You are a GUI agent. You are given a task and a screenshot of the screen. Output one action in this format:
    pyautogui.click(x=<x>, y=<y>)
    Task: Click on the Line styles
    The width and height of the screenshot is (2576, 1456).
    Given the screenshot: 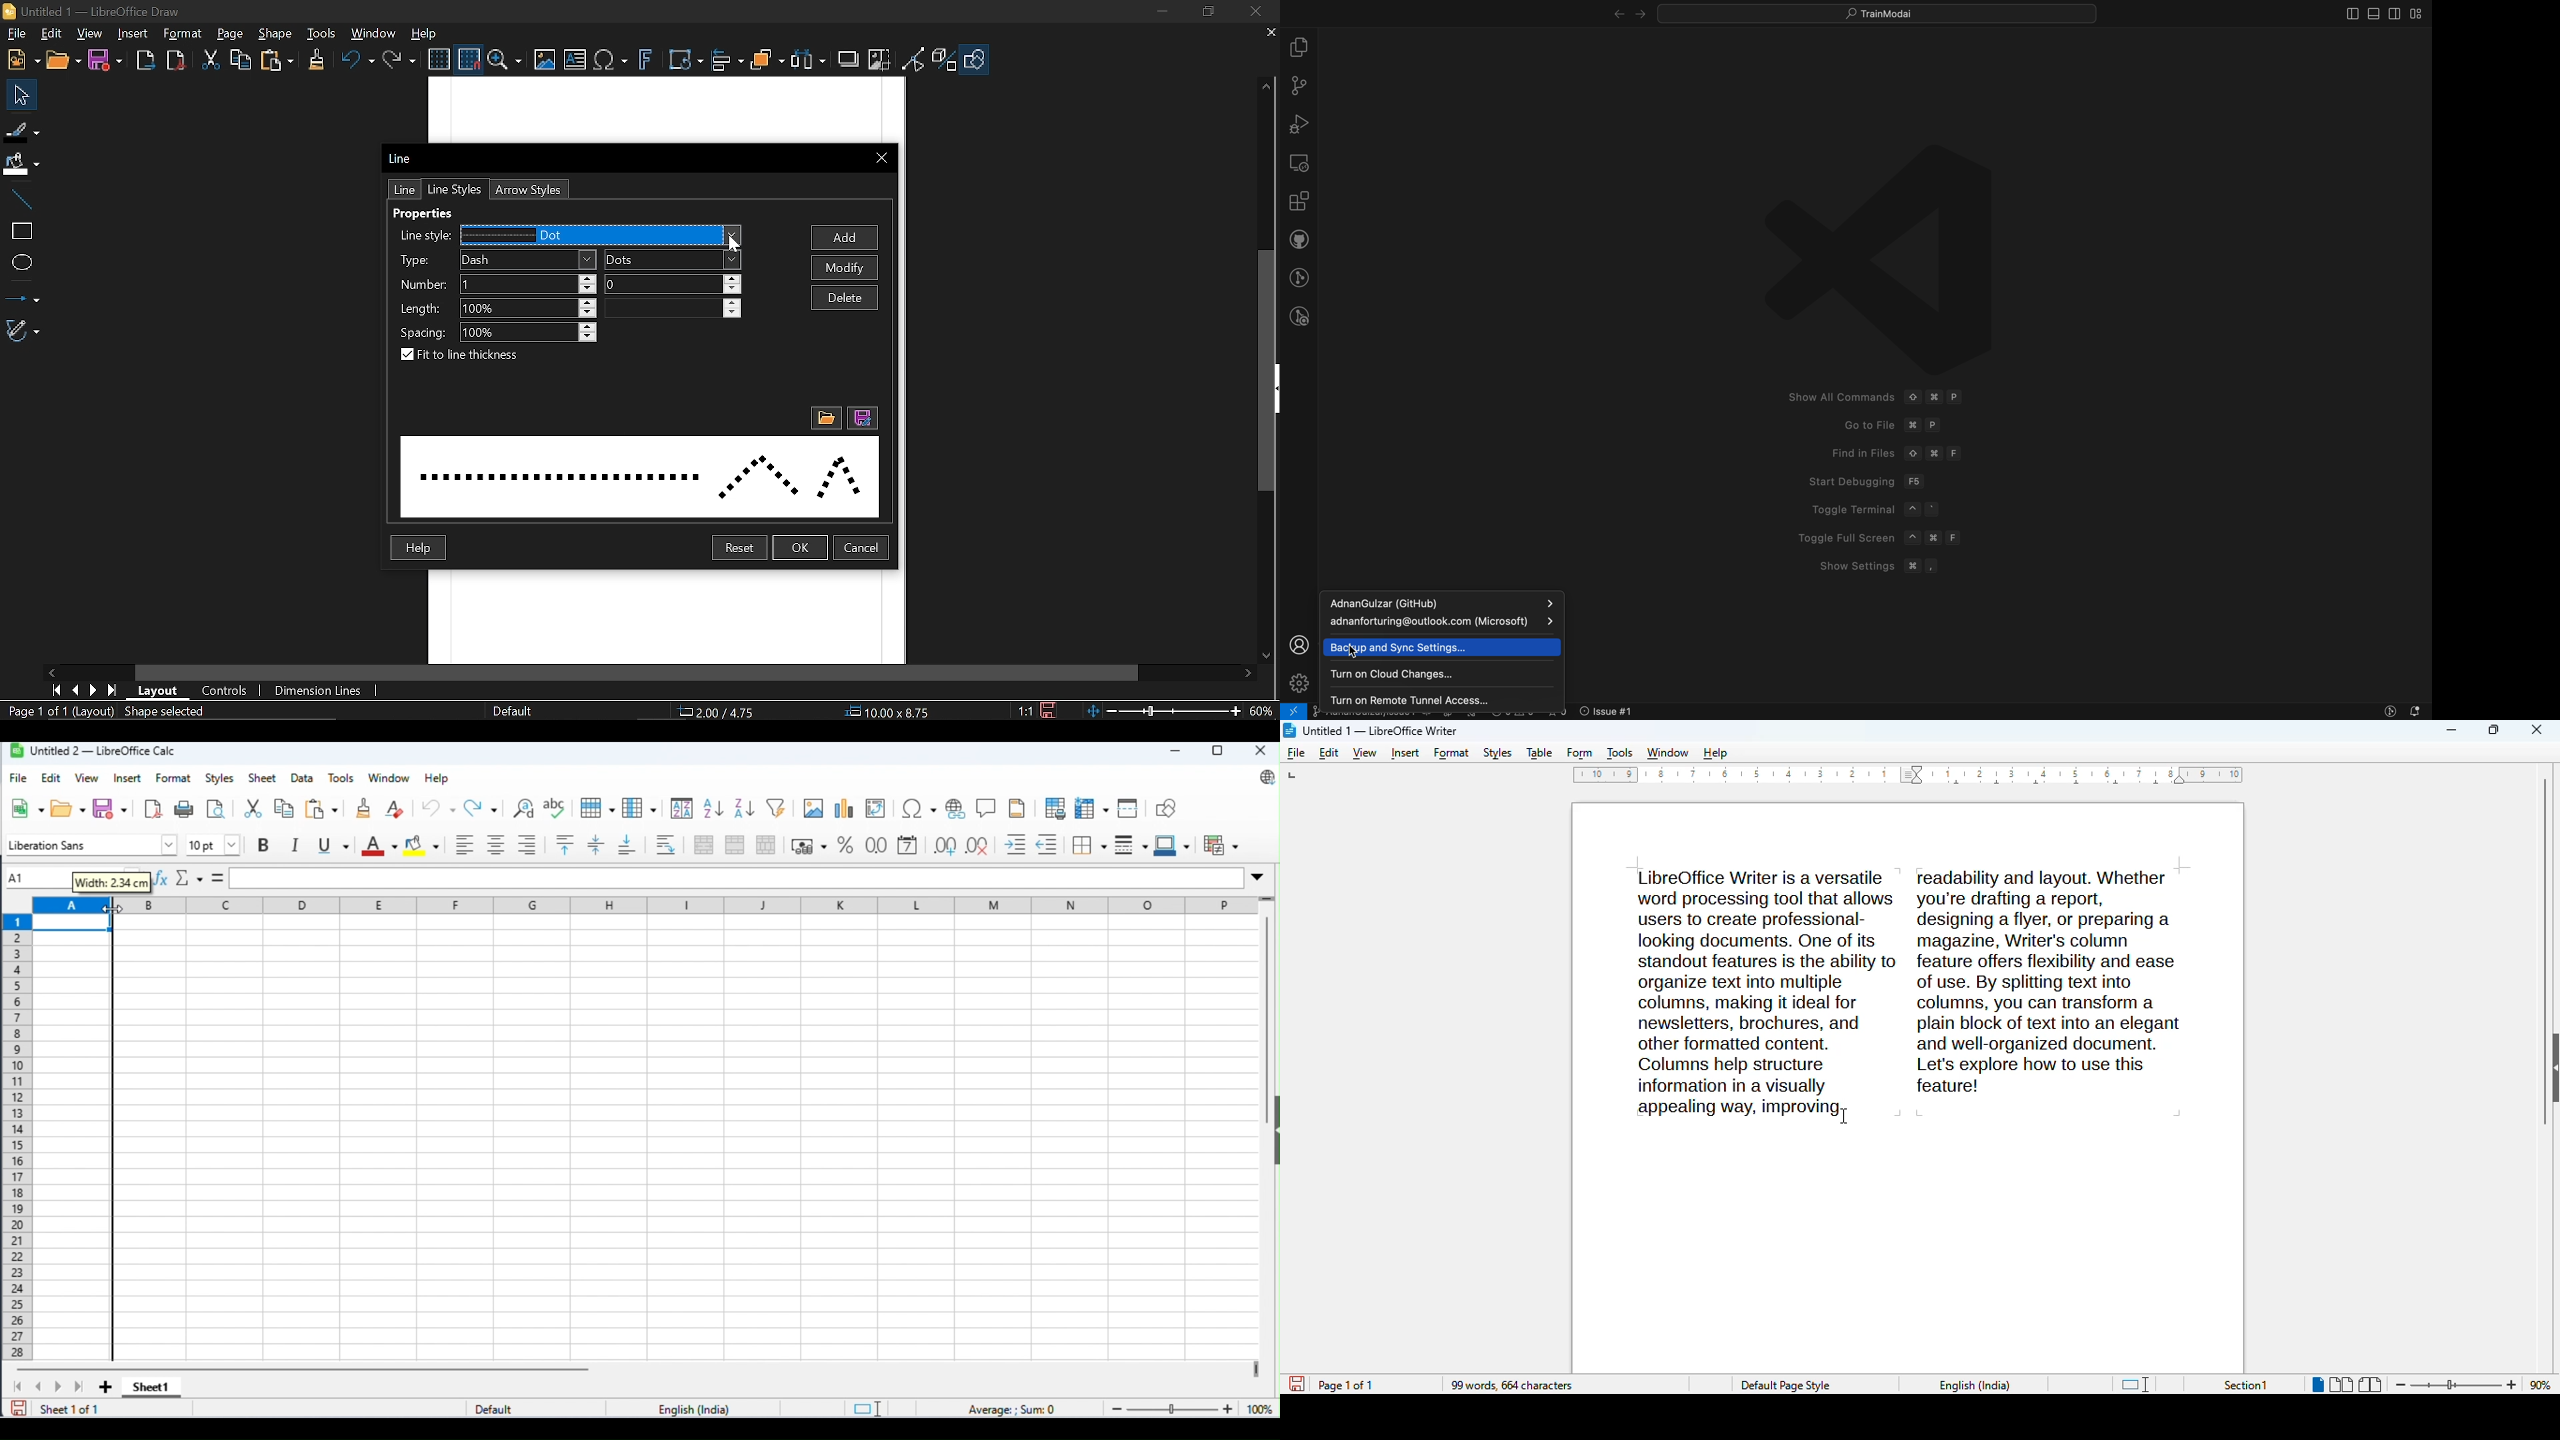 What is the action you would take?
    pyautogui.click(x=454, y=189)
    